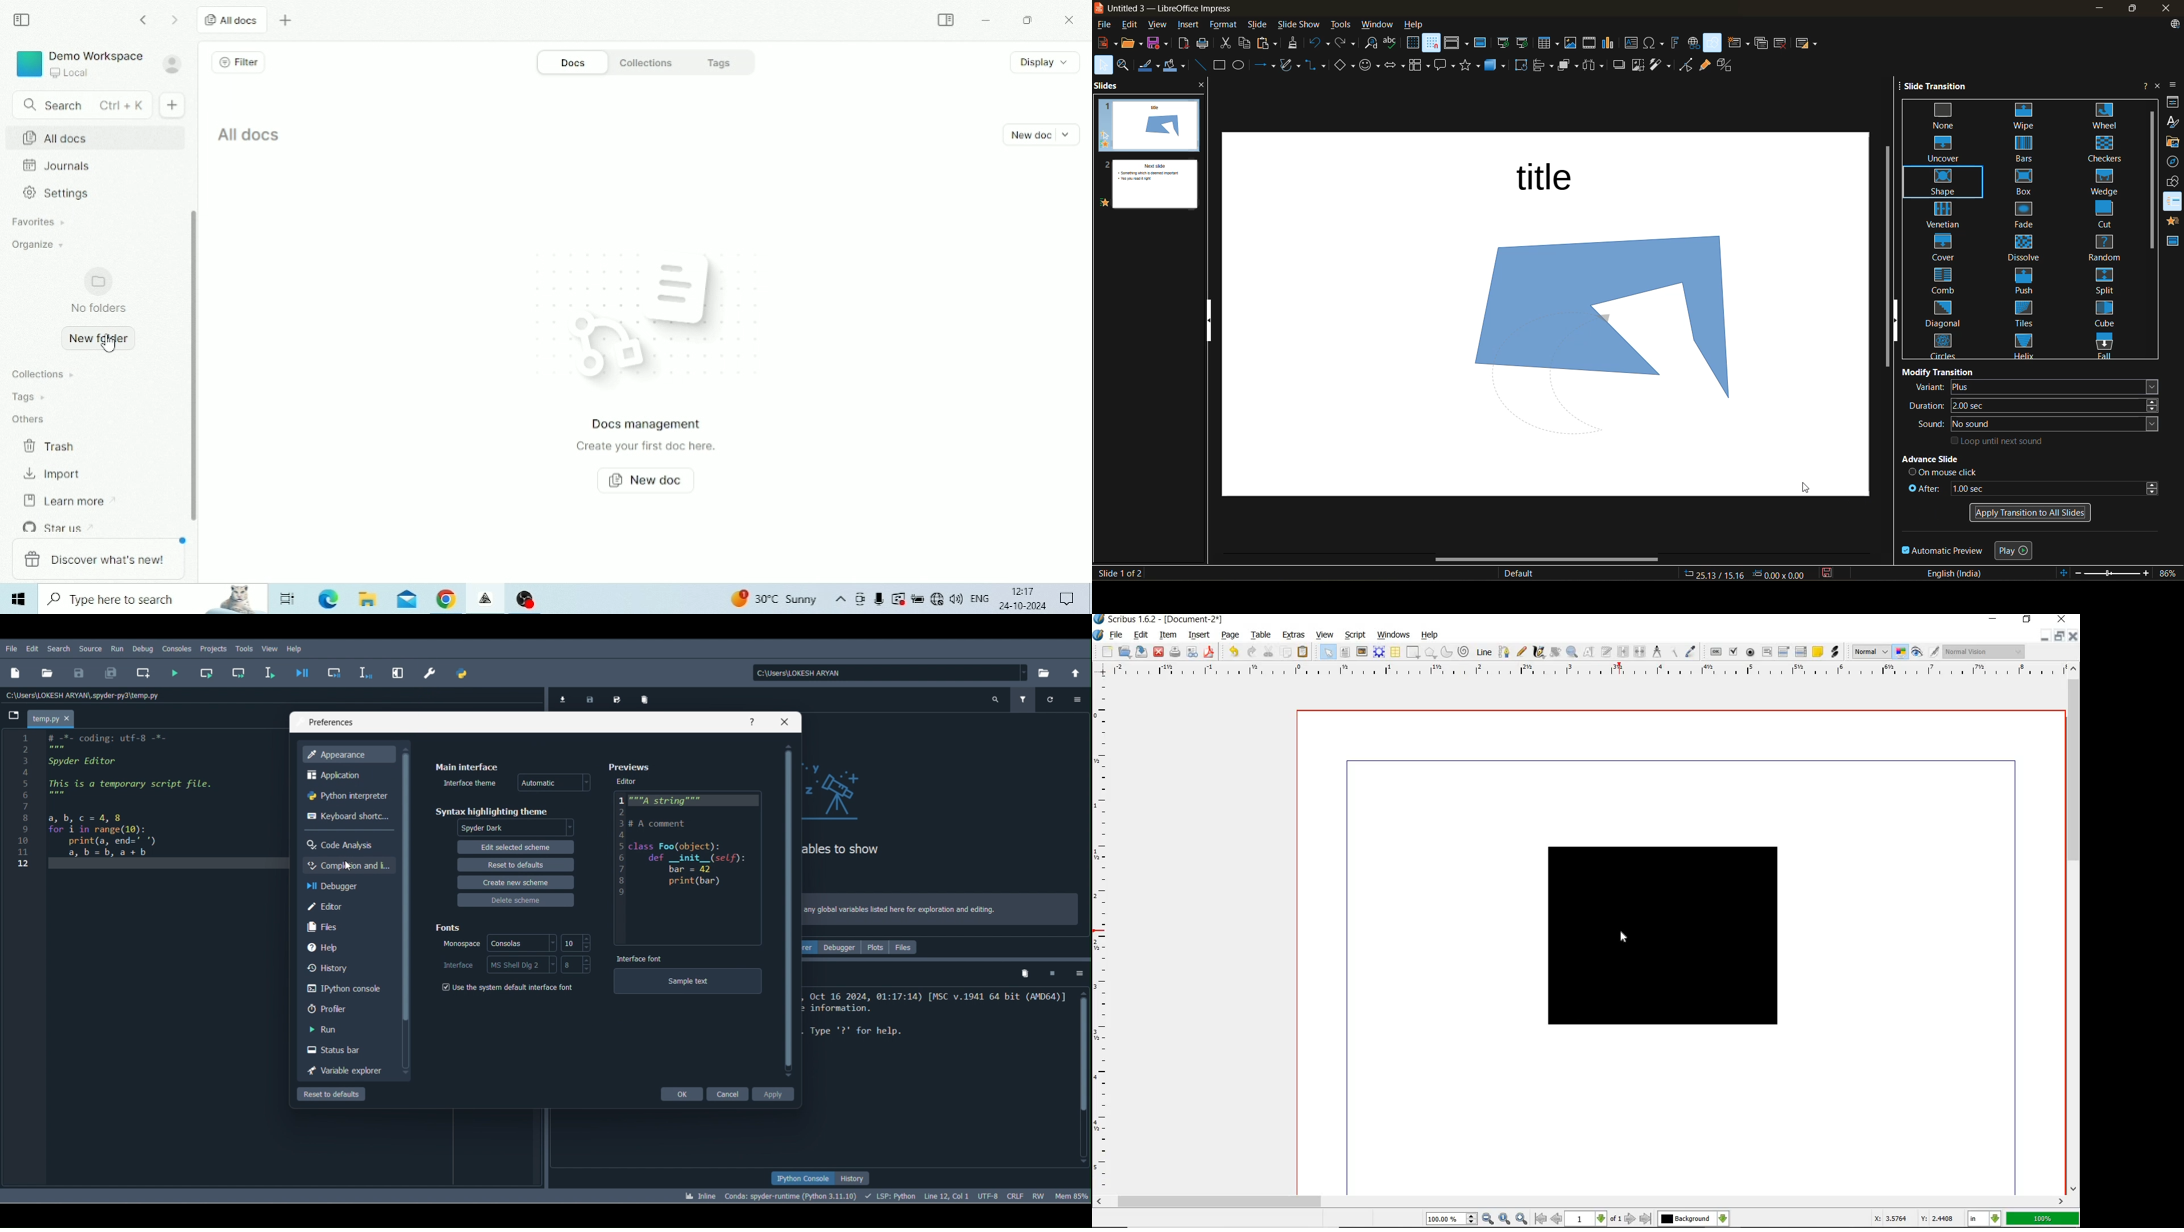 The width and height of the screenshot is (2184, 1232). I want to click on Help, so click(754, 720).